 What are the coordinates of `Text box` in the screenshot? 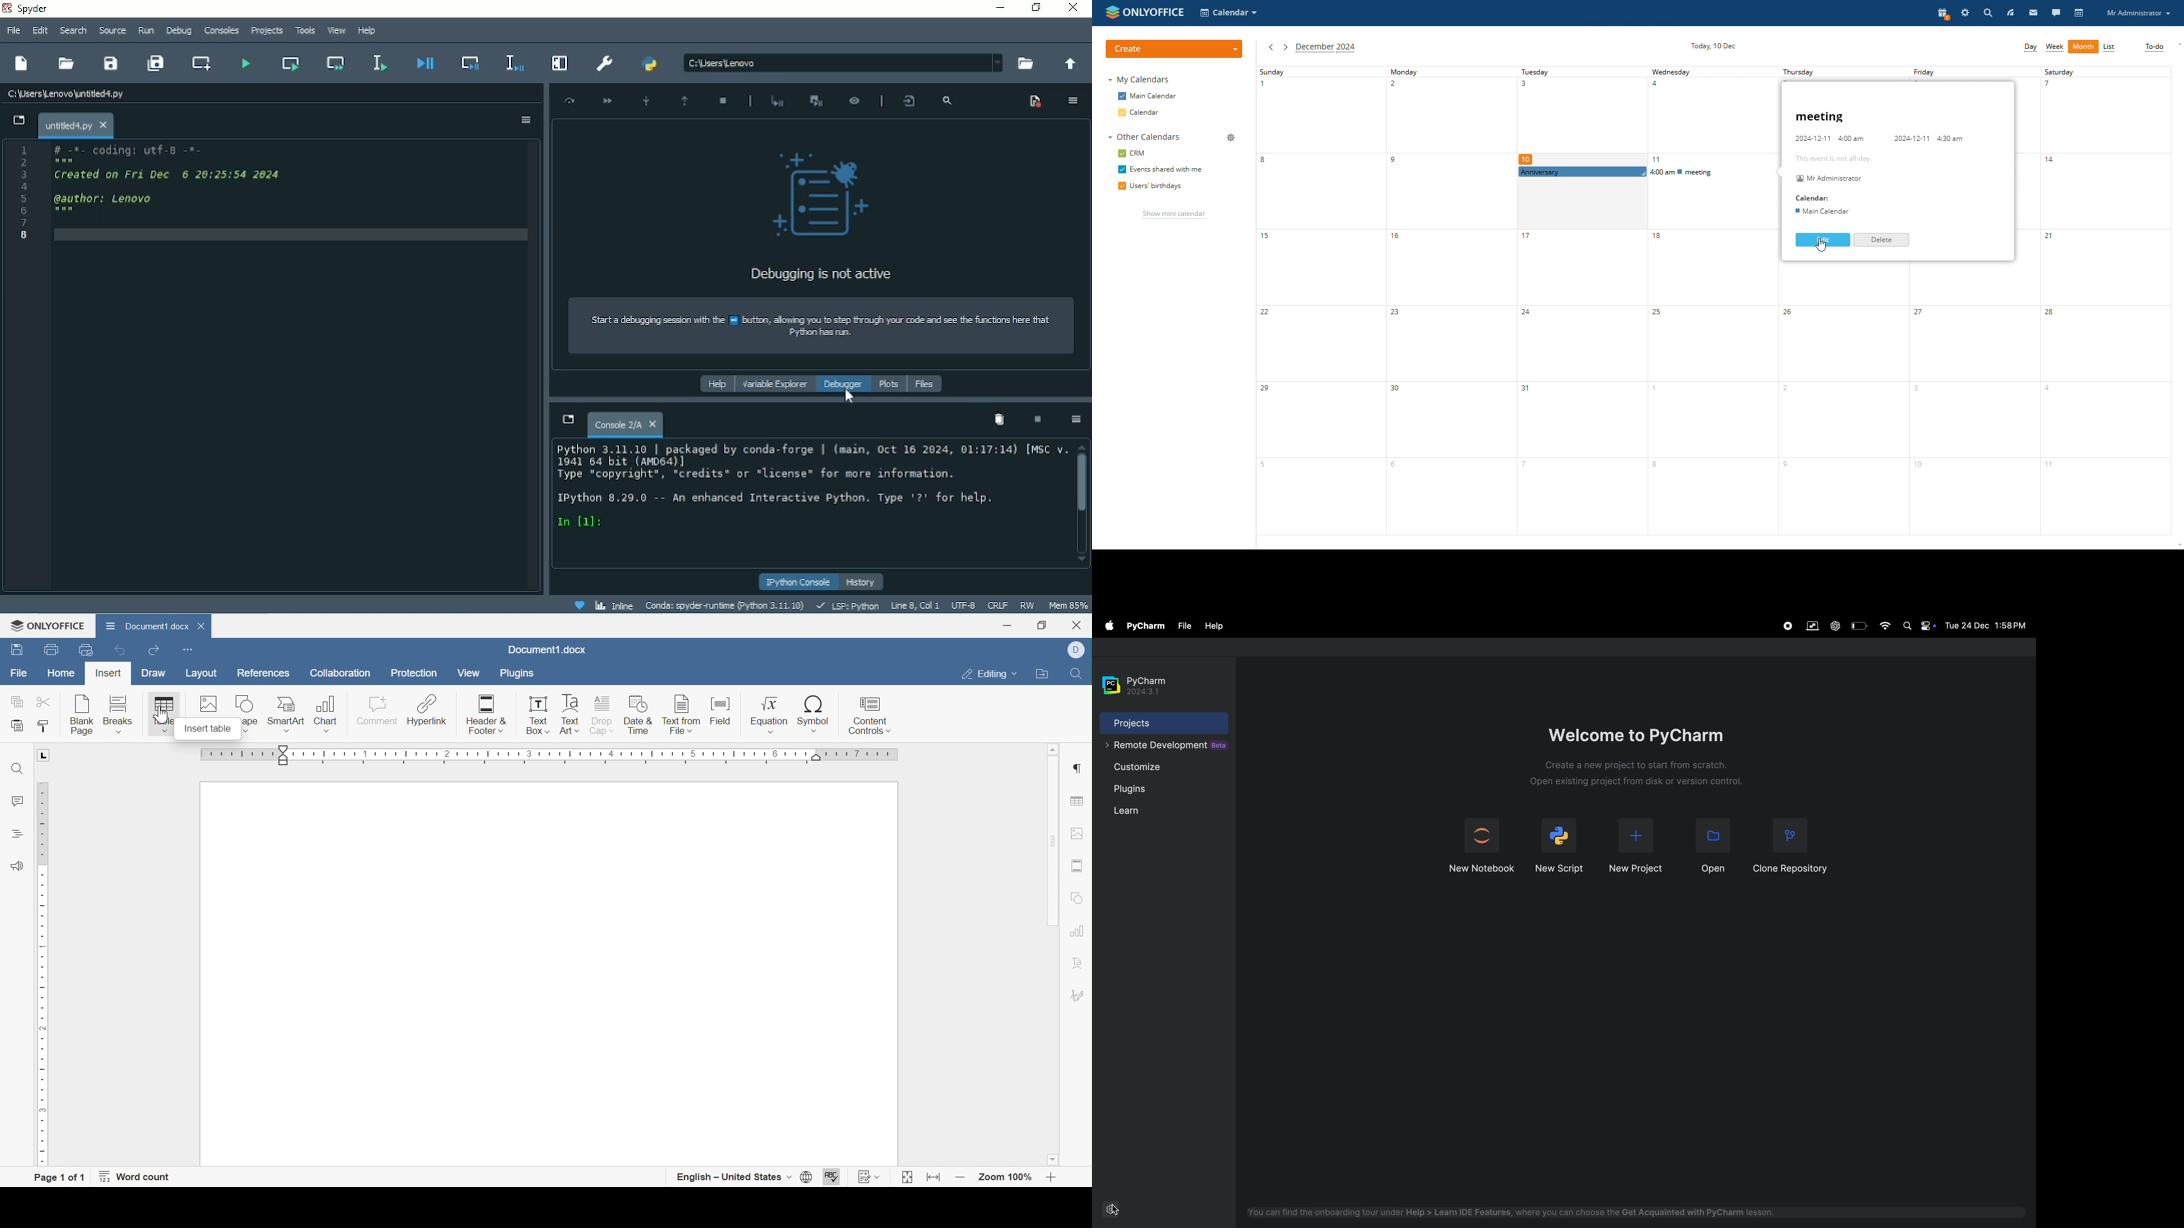 It's located at (537, 716).